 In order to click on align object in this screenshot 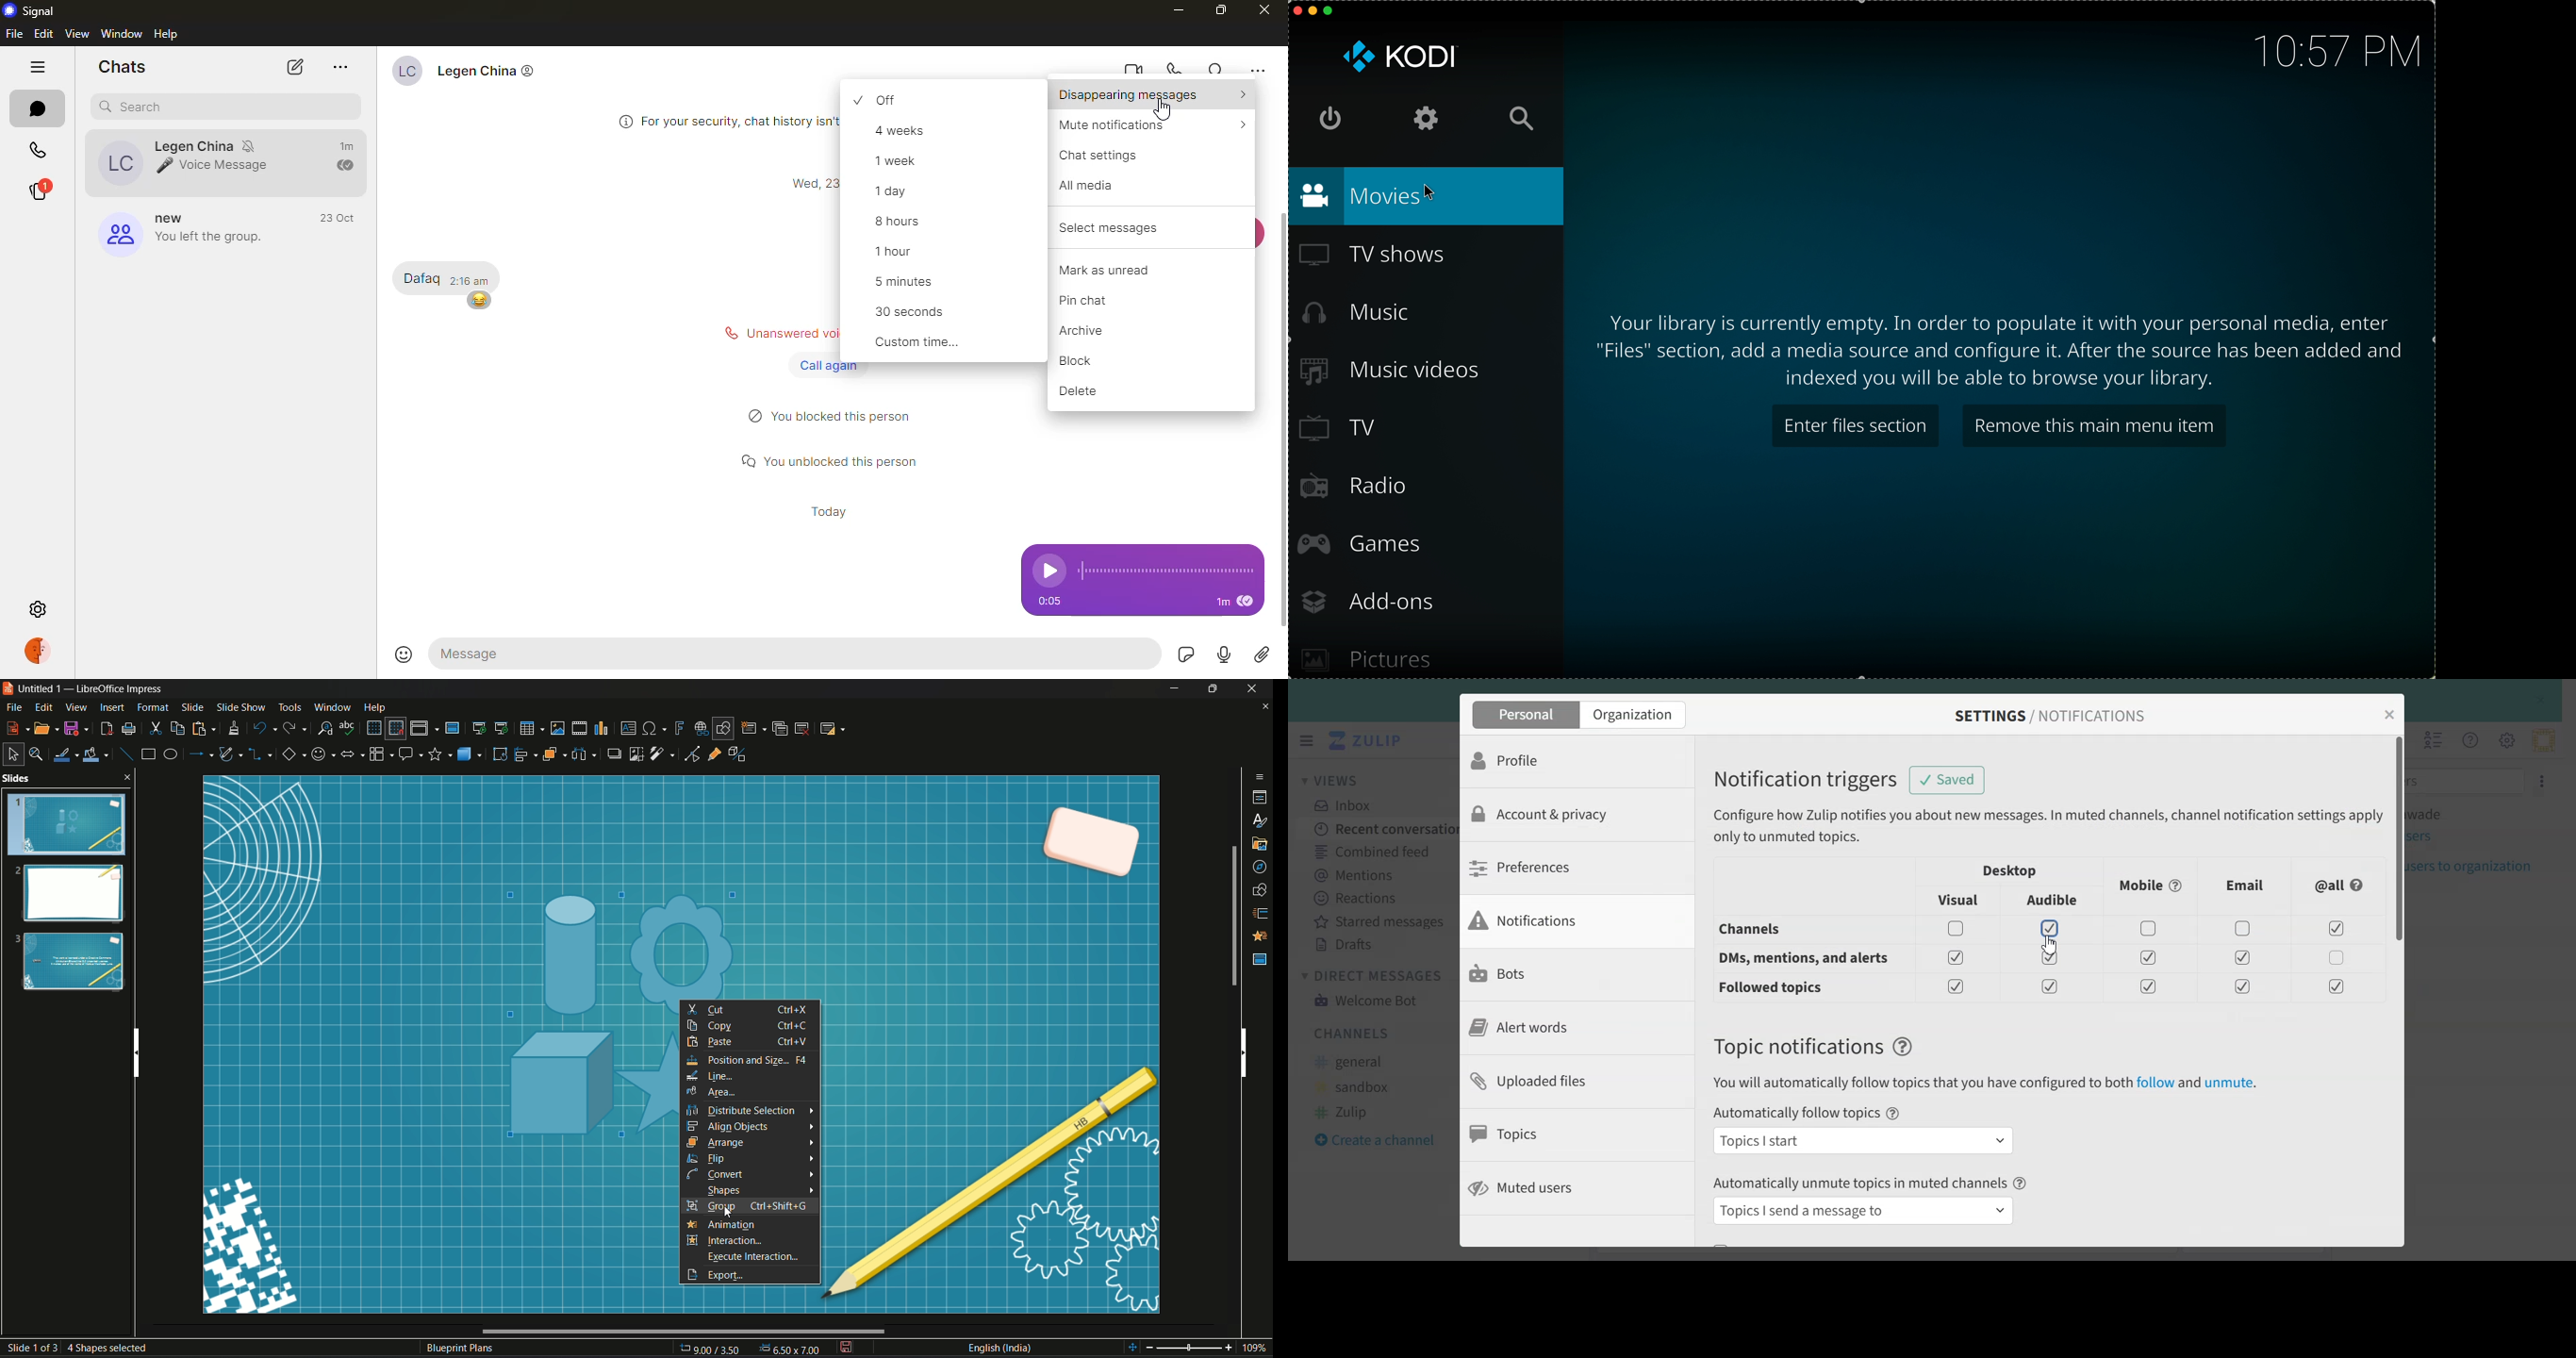, I will do `click(526, 754)`.